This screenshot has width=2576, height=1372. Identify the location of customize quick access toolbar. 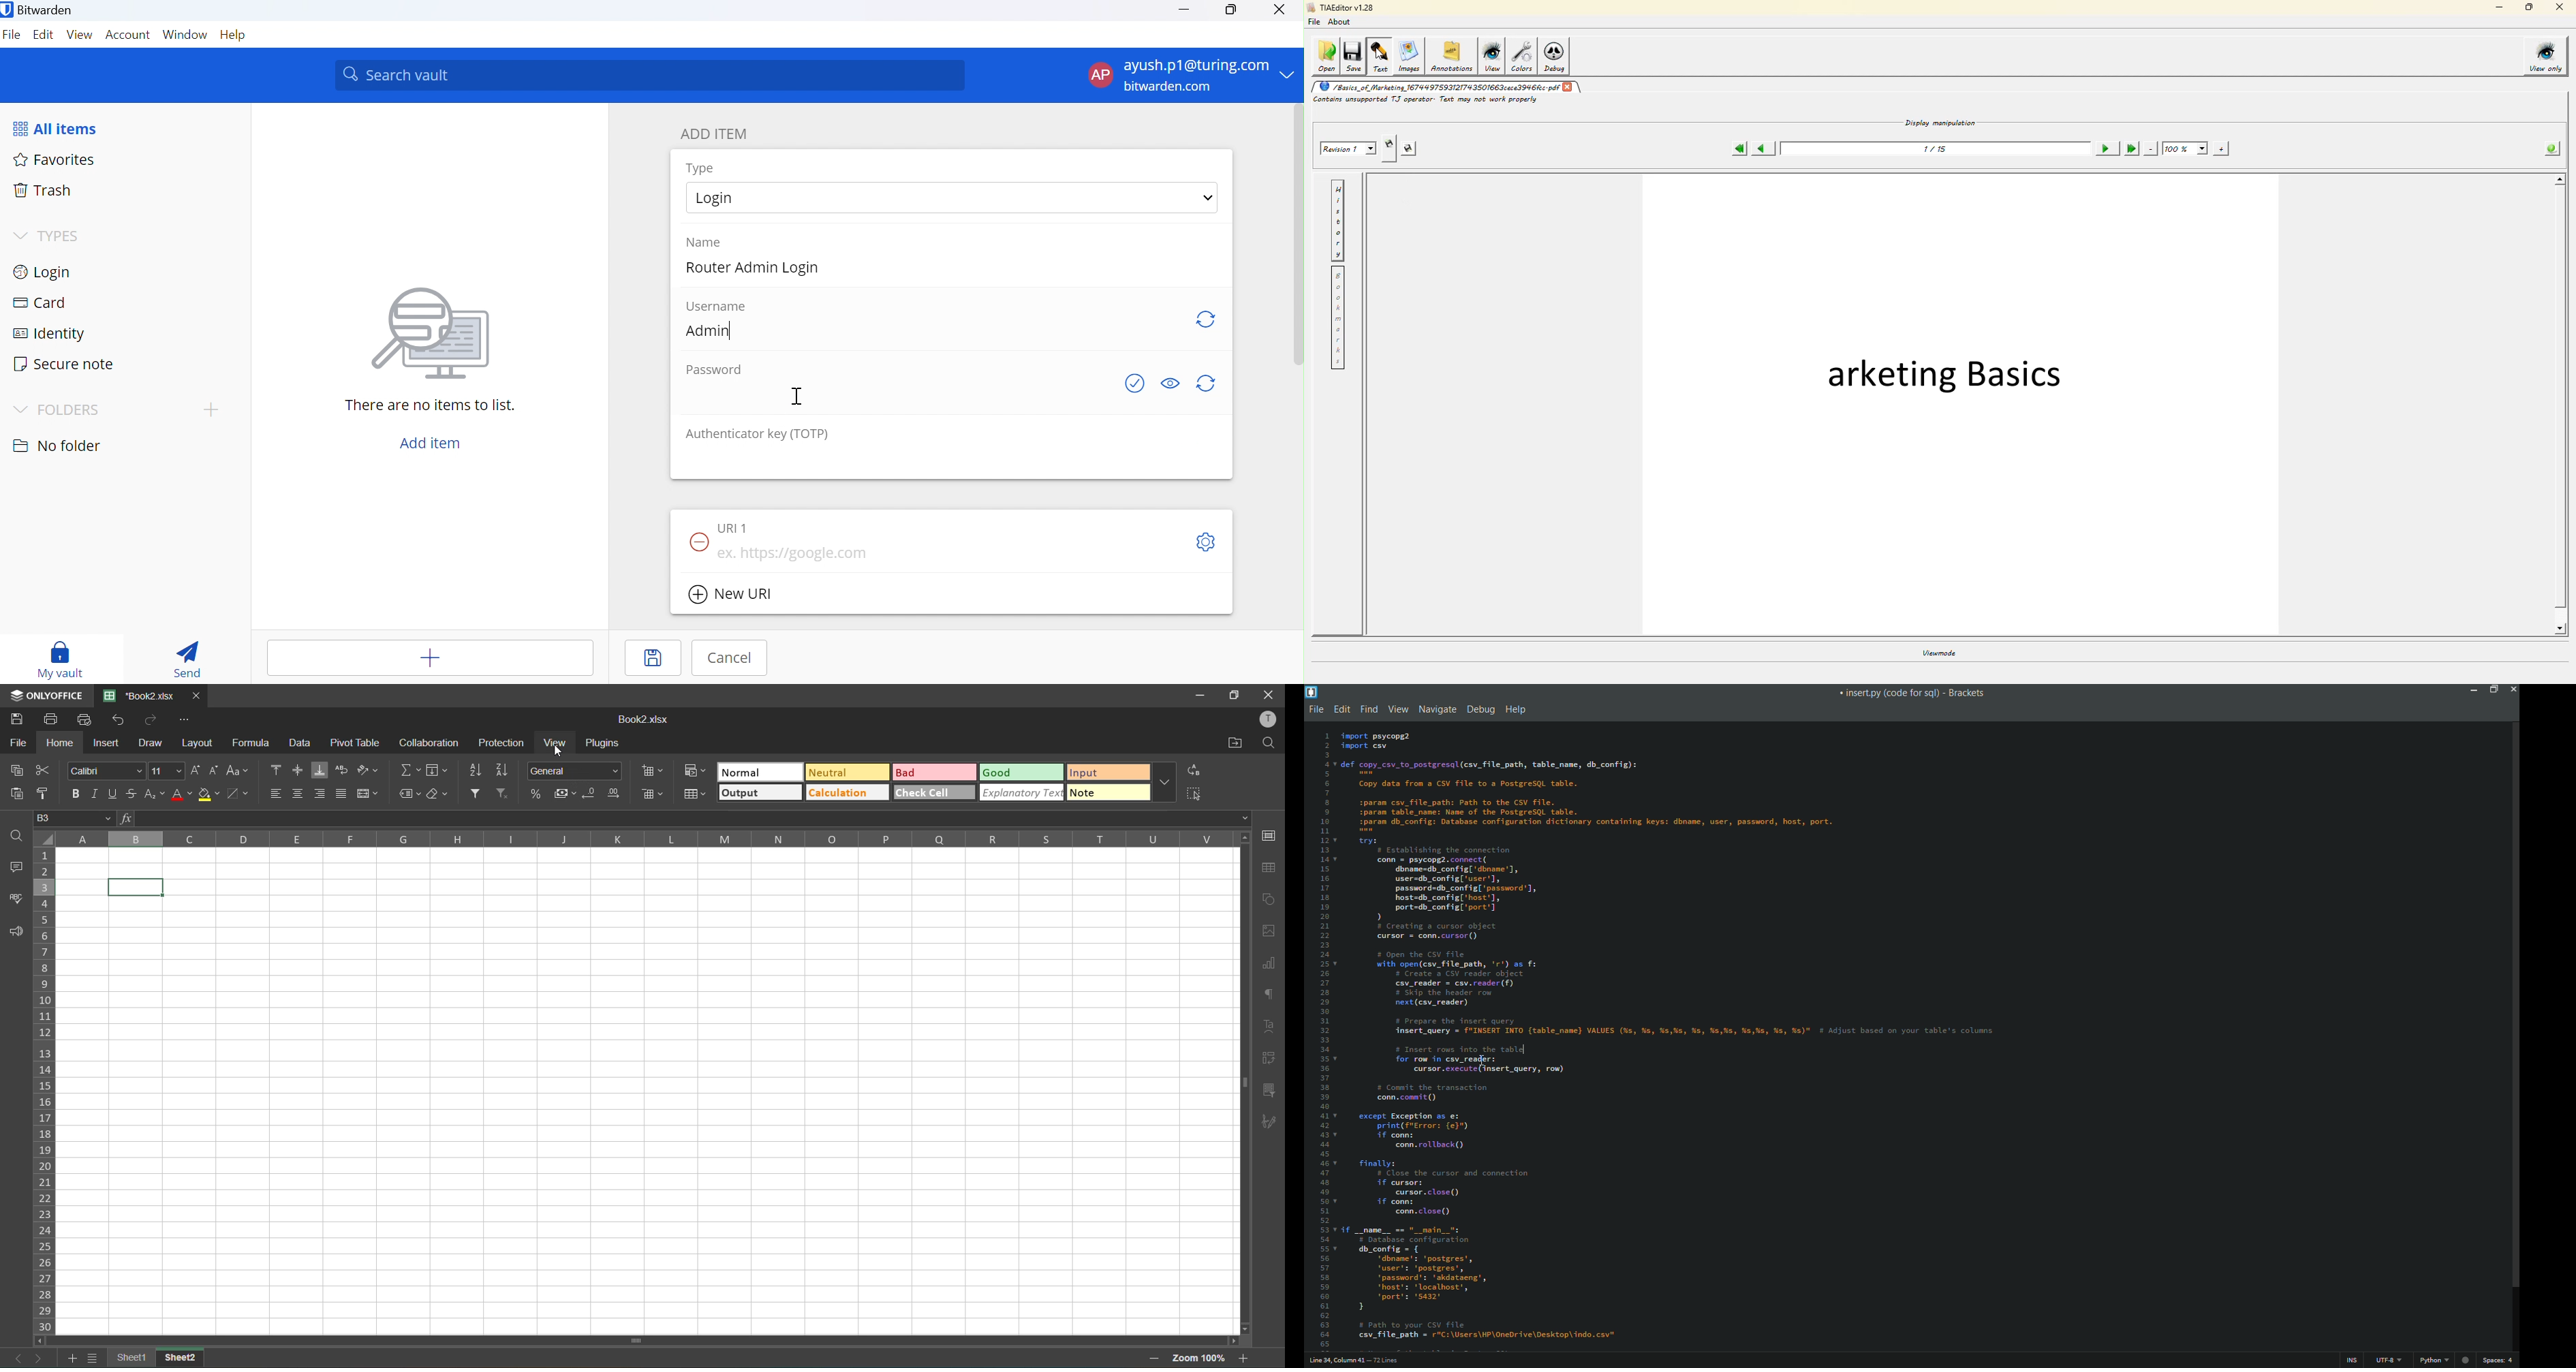
(184, 719).